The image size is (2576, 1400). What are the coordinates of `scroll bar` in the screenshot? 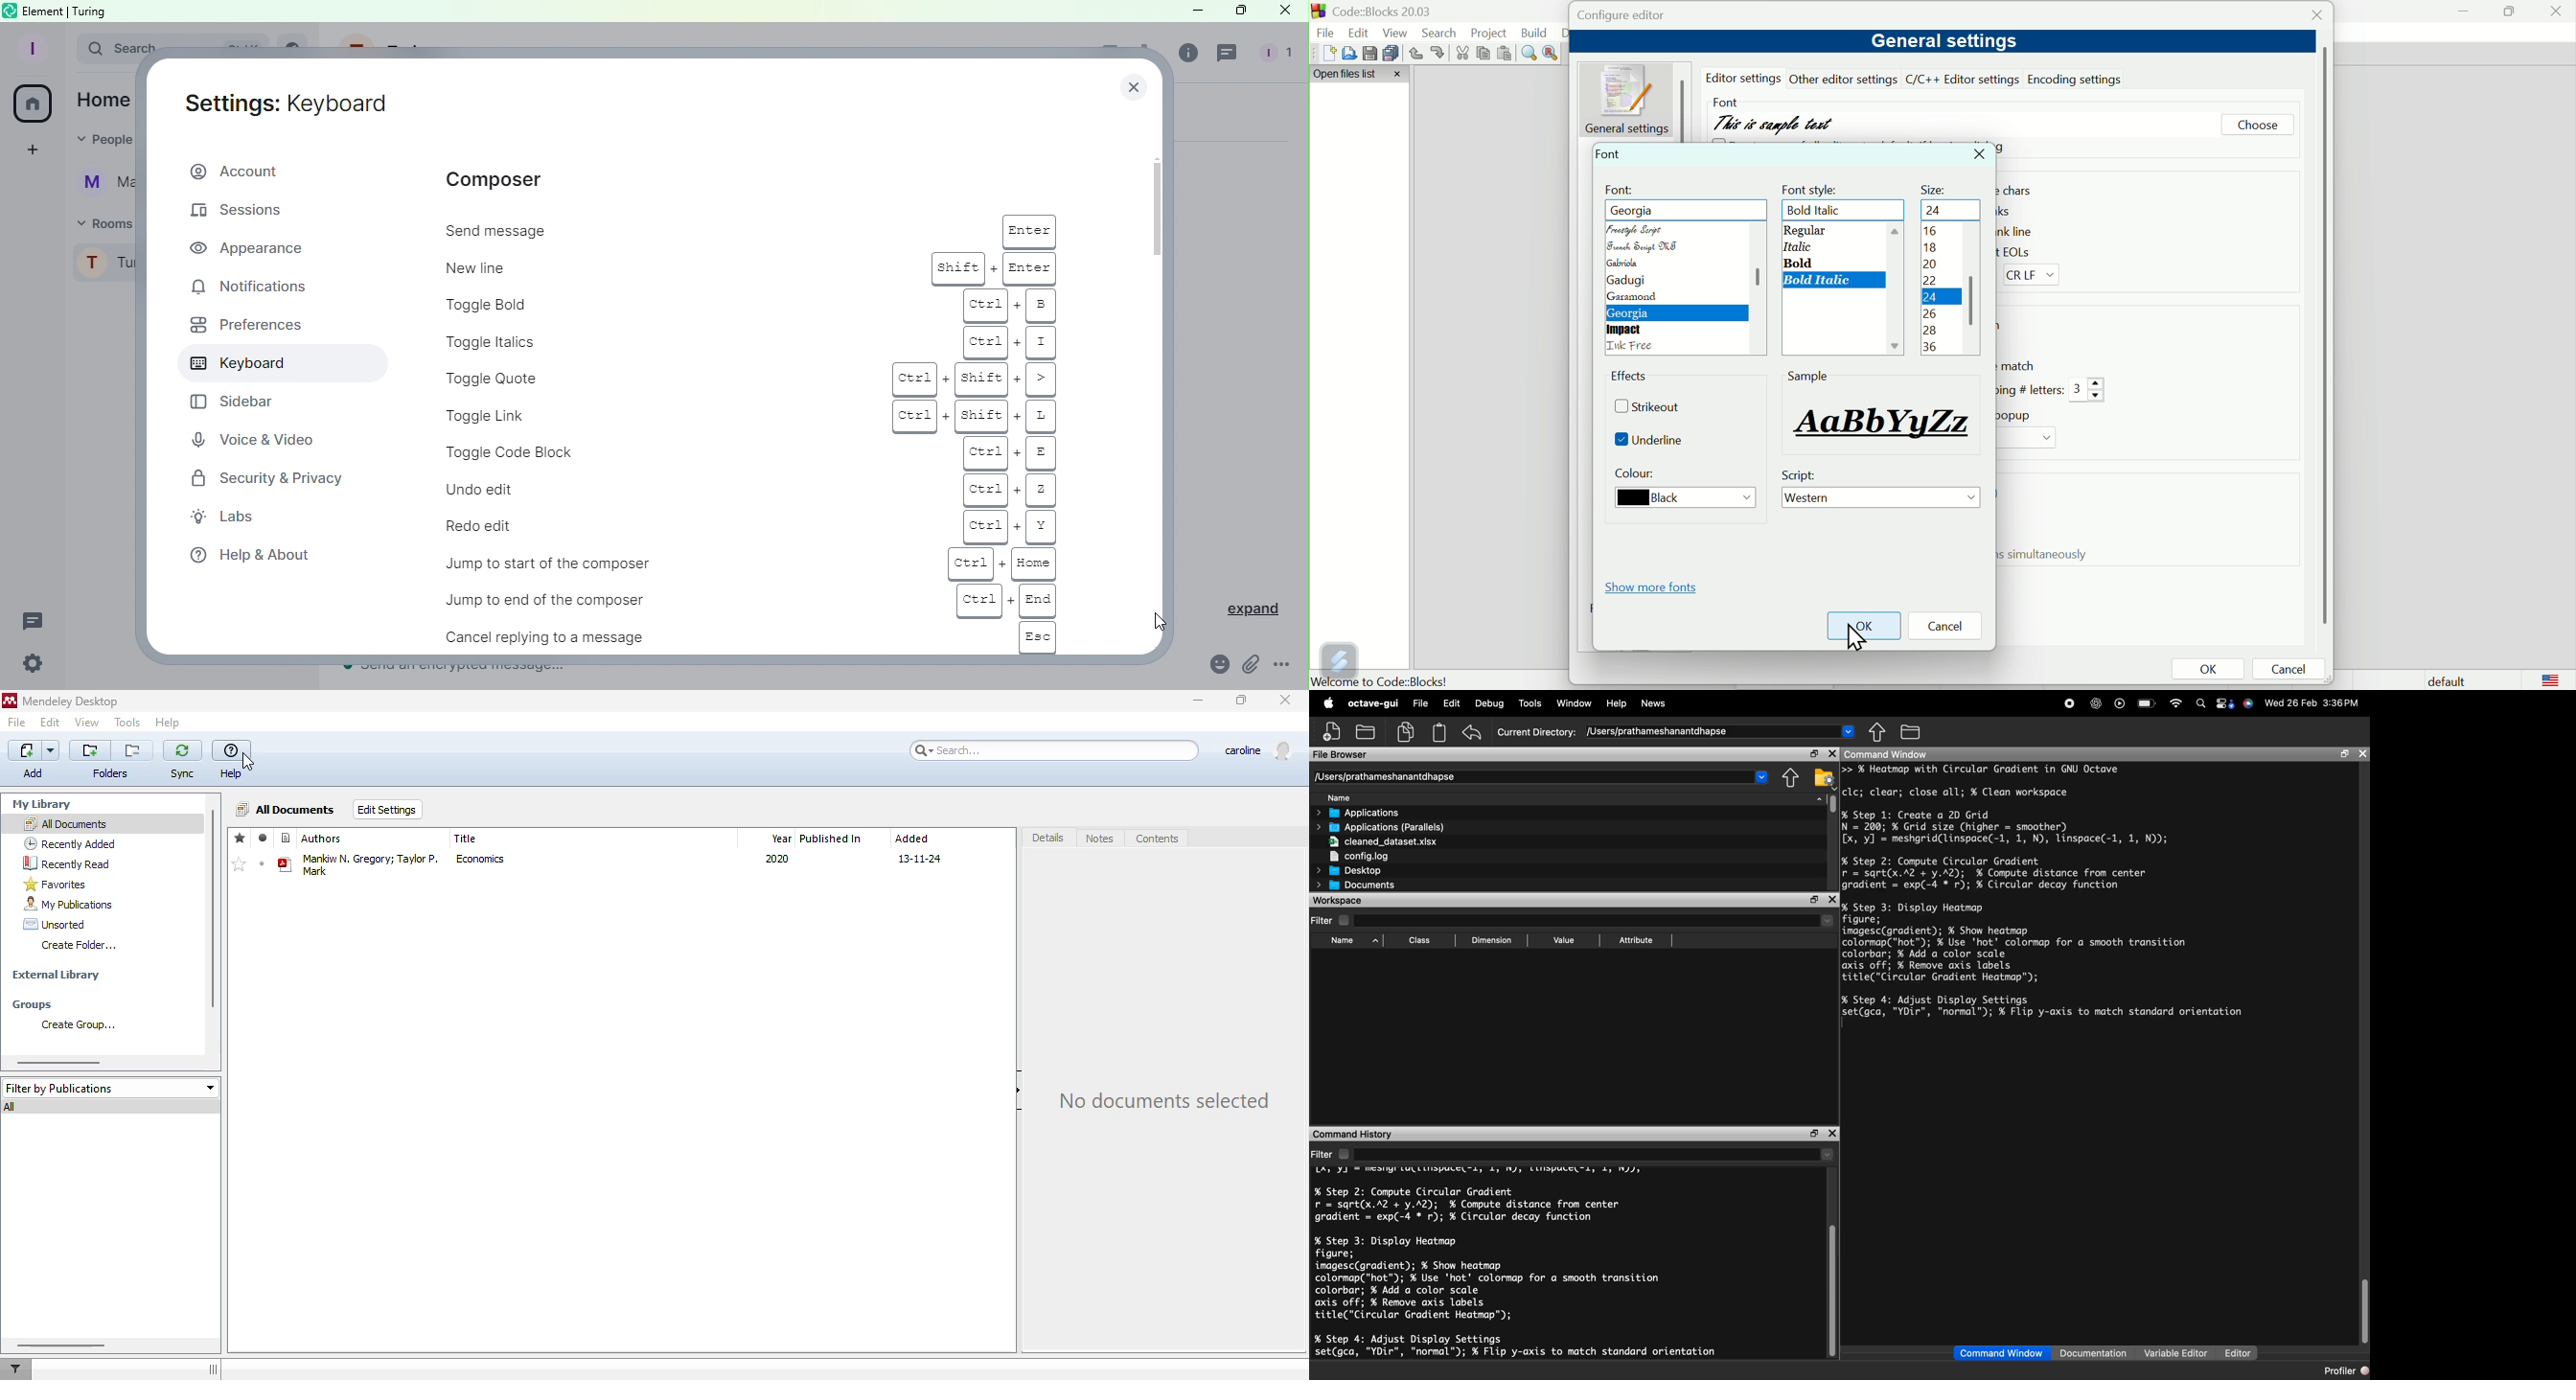 It's located at (1974, 293).